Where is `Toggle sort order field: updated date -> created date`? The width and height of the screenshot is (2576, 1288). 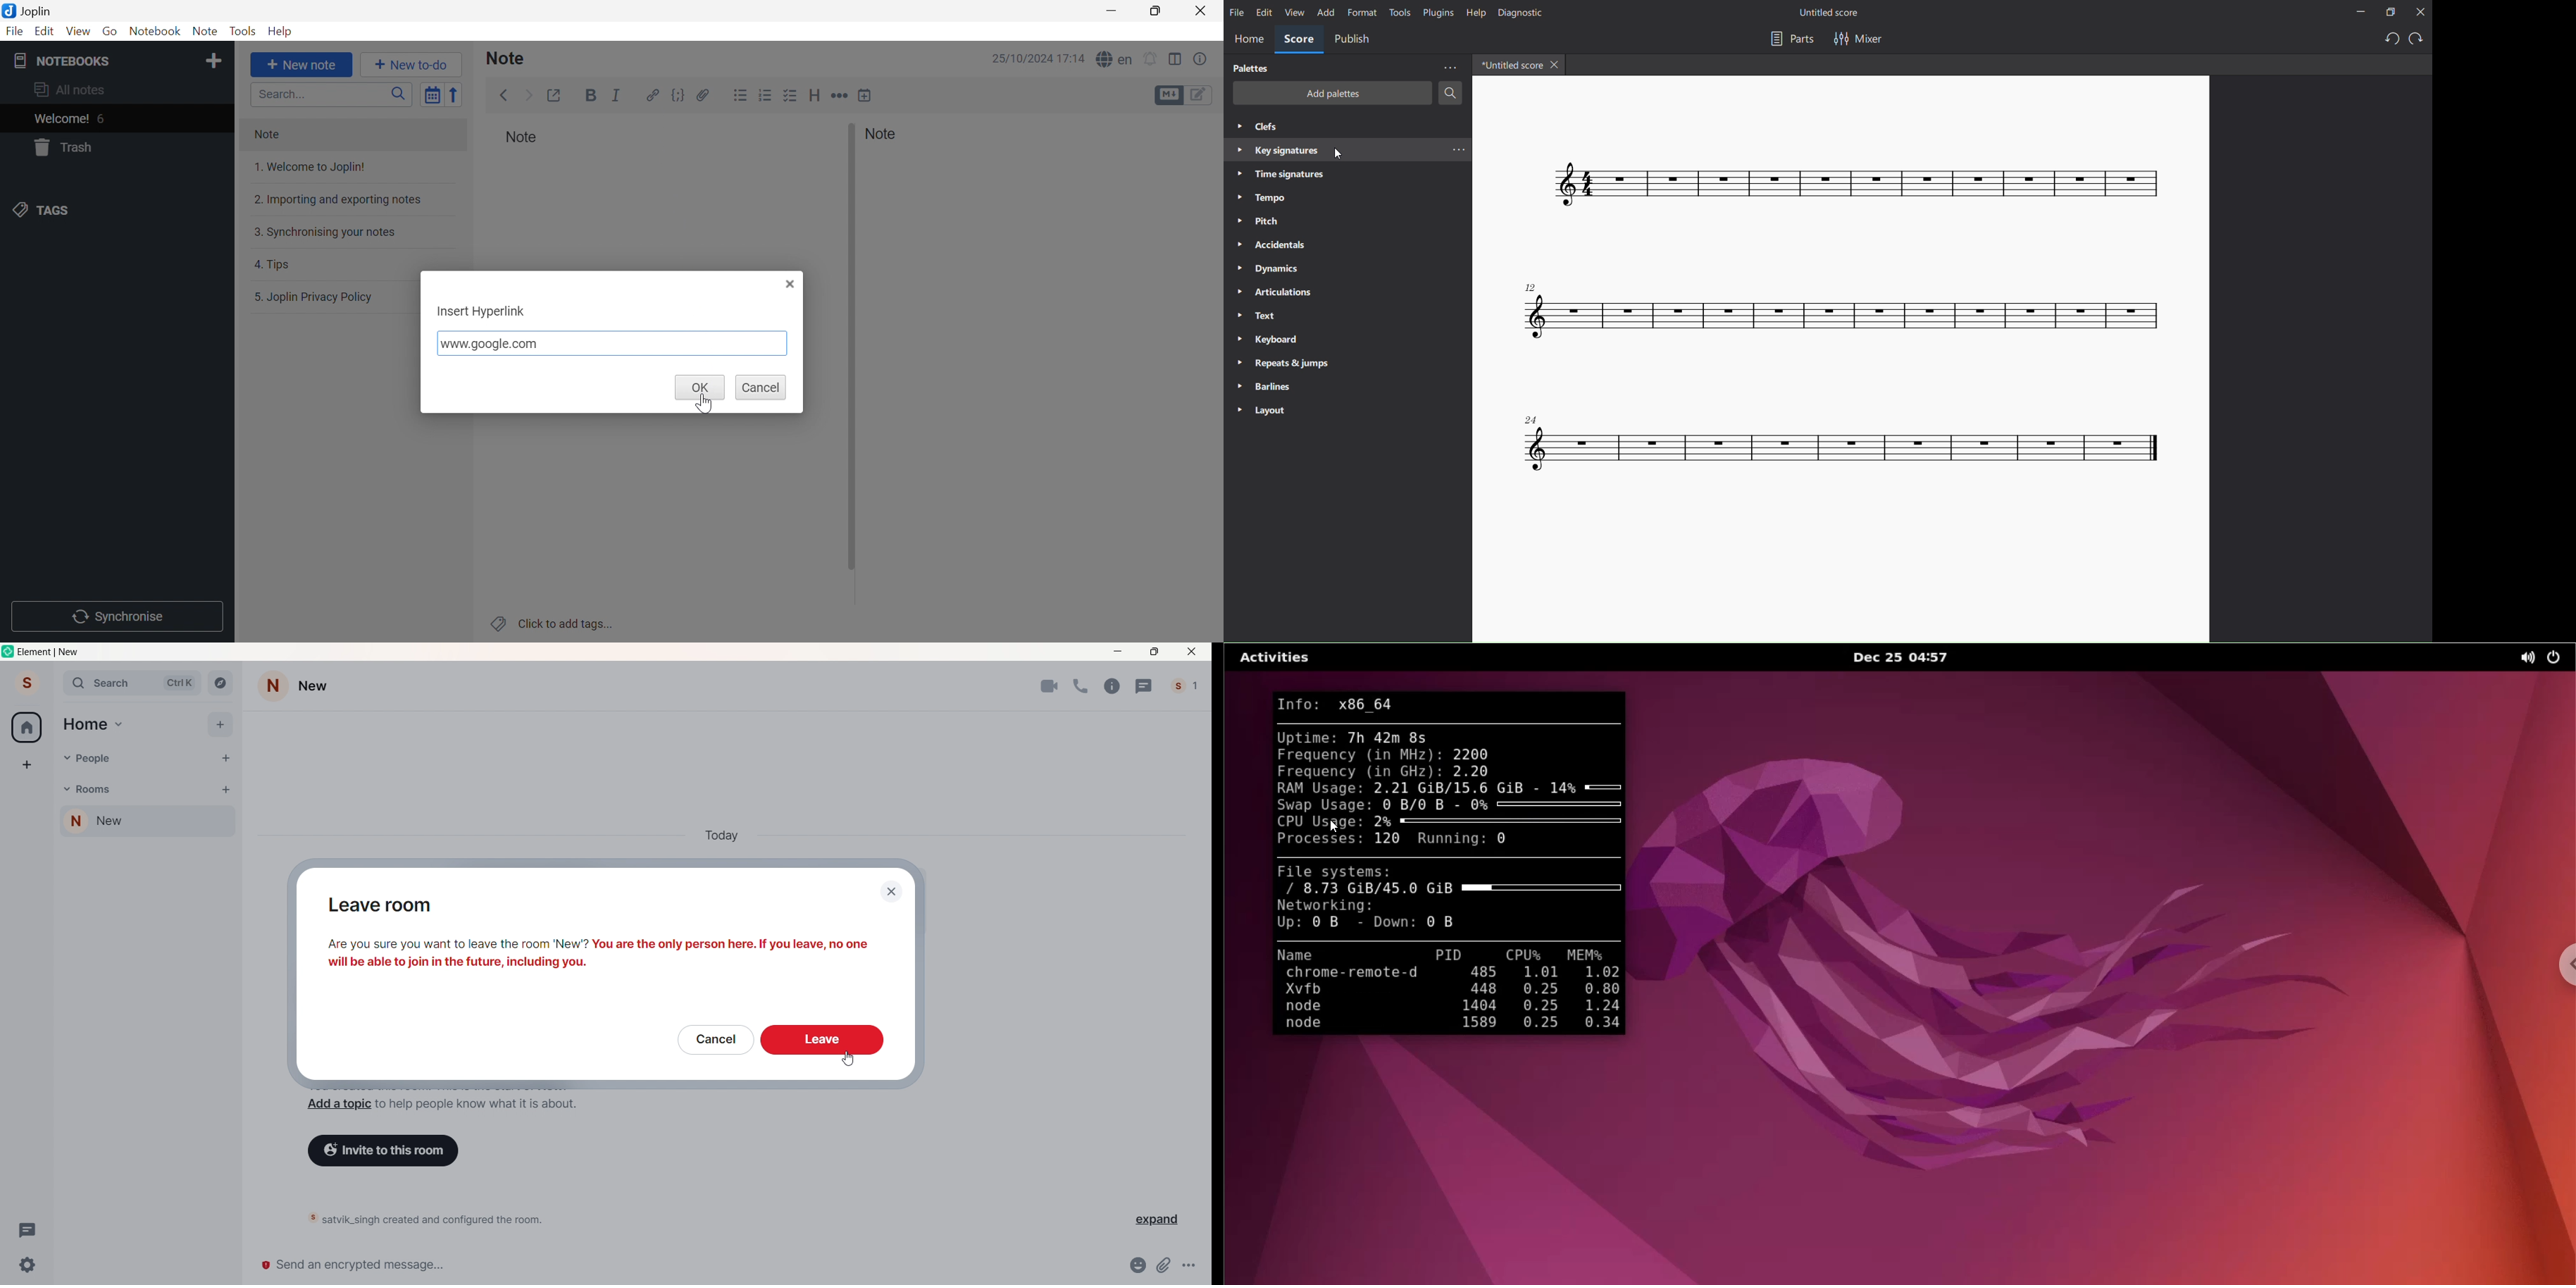
Toggle sort order field: updated date -> created date is located at coordinates (433, 96).